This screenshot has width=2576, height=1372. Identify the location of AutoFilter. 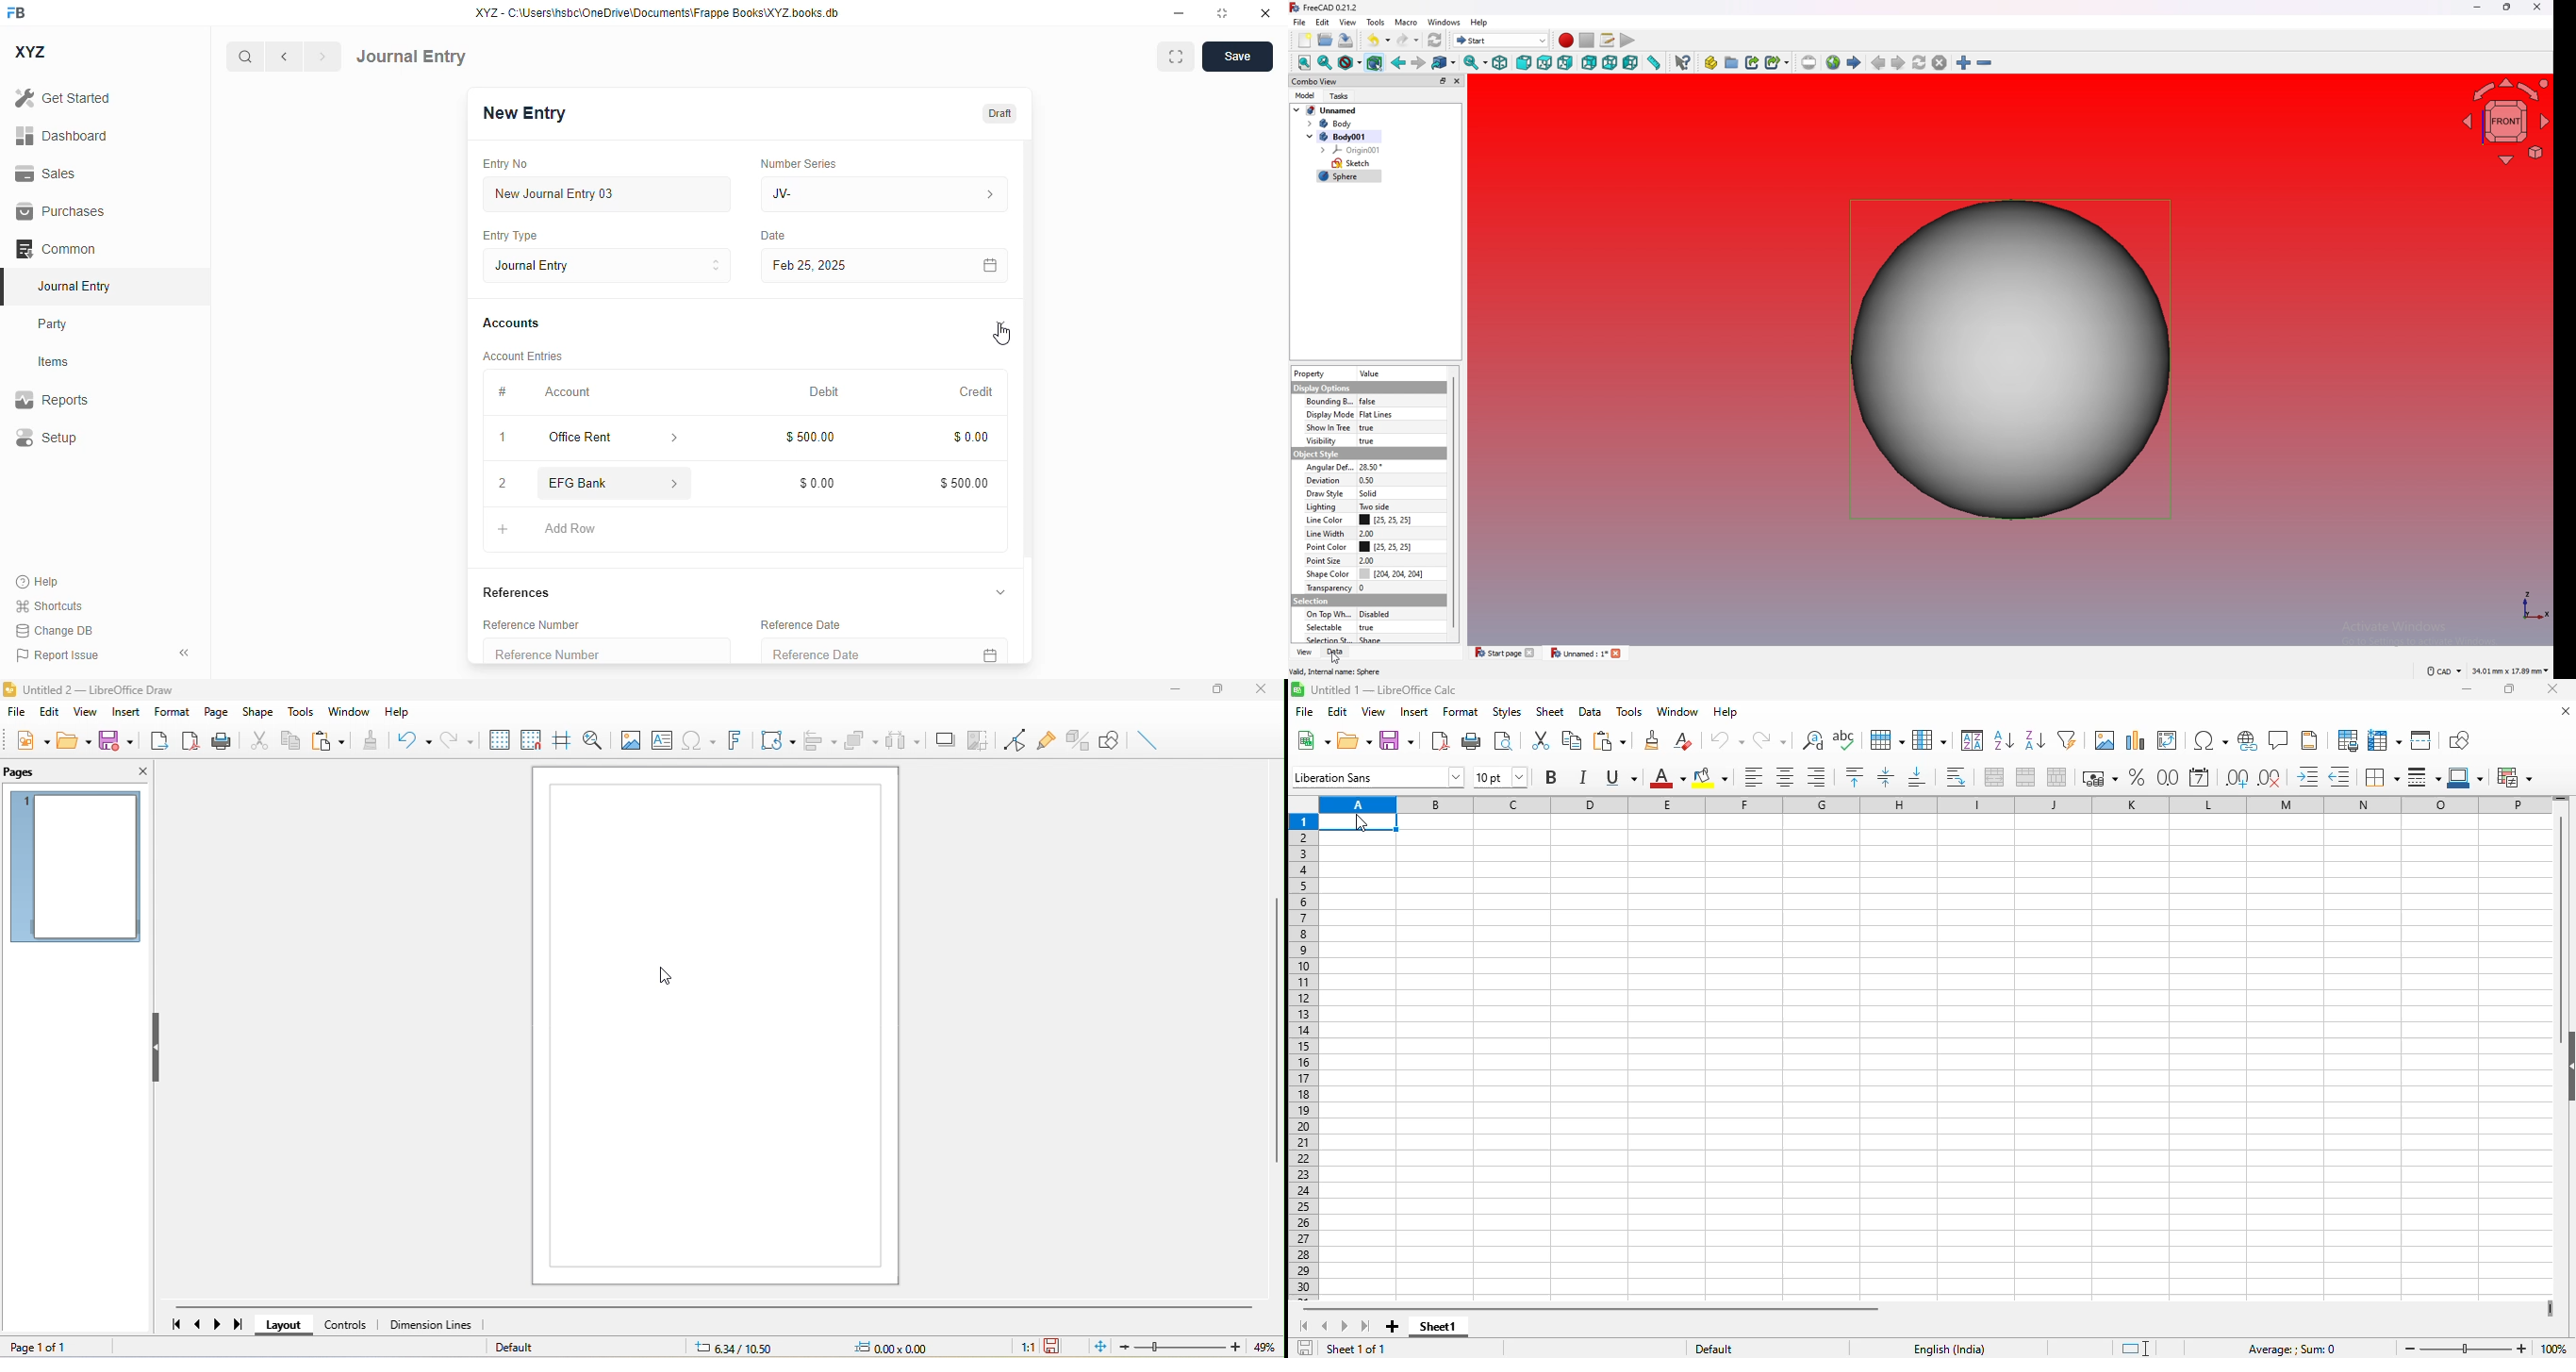
(2067, 739).